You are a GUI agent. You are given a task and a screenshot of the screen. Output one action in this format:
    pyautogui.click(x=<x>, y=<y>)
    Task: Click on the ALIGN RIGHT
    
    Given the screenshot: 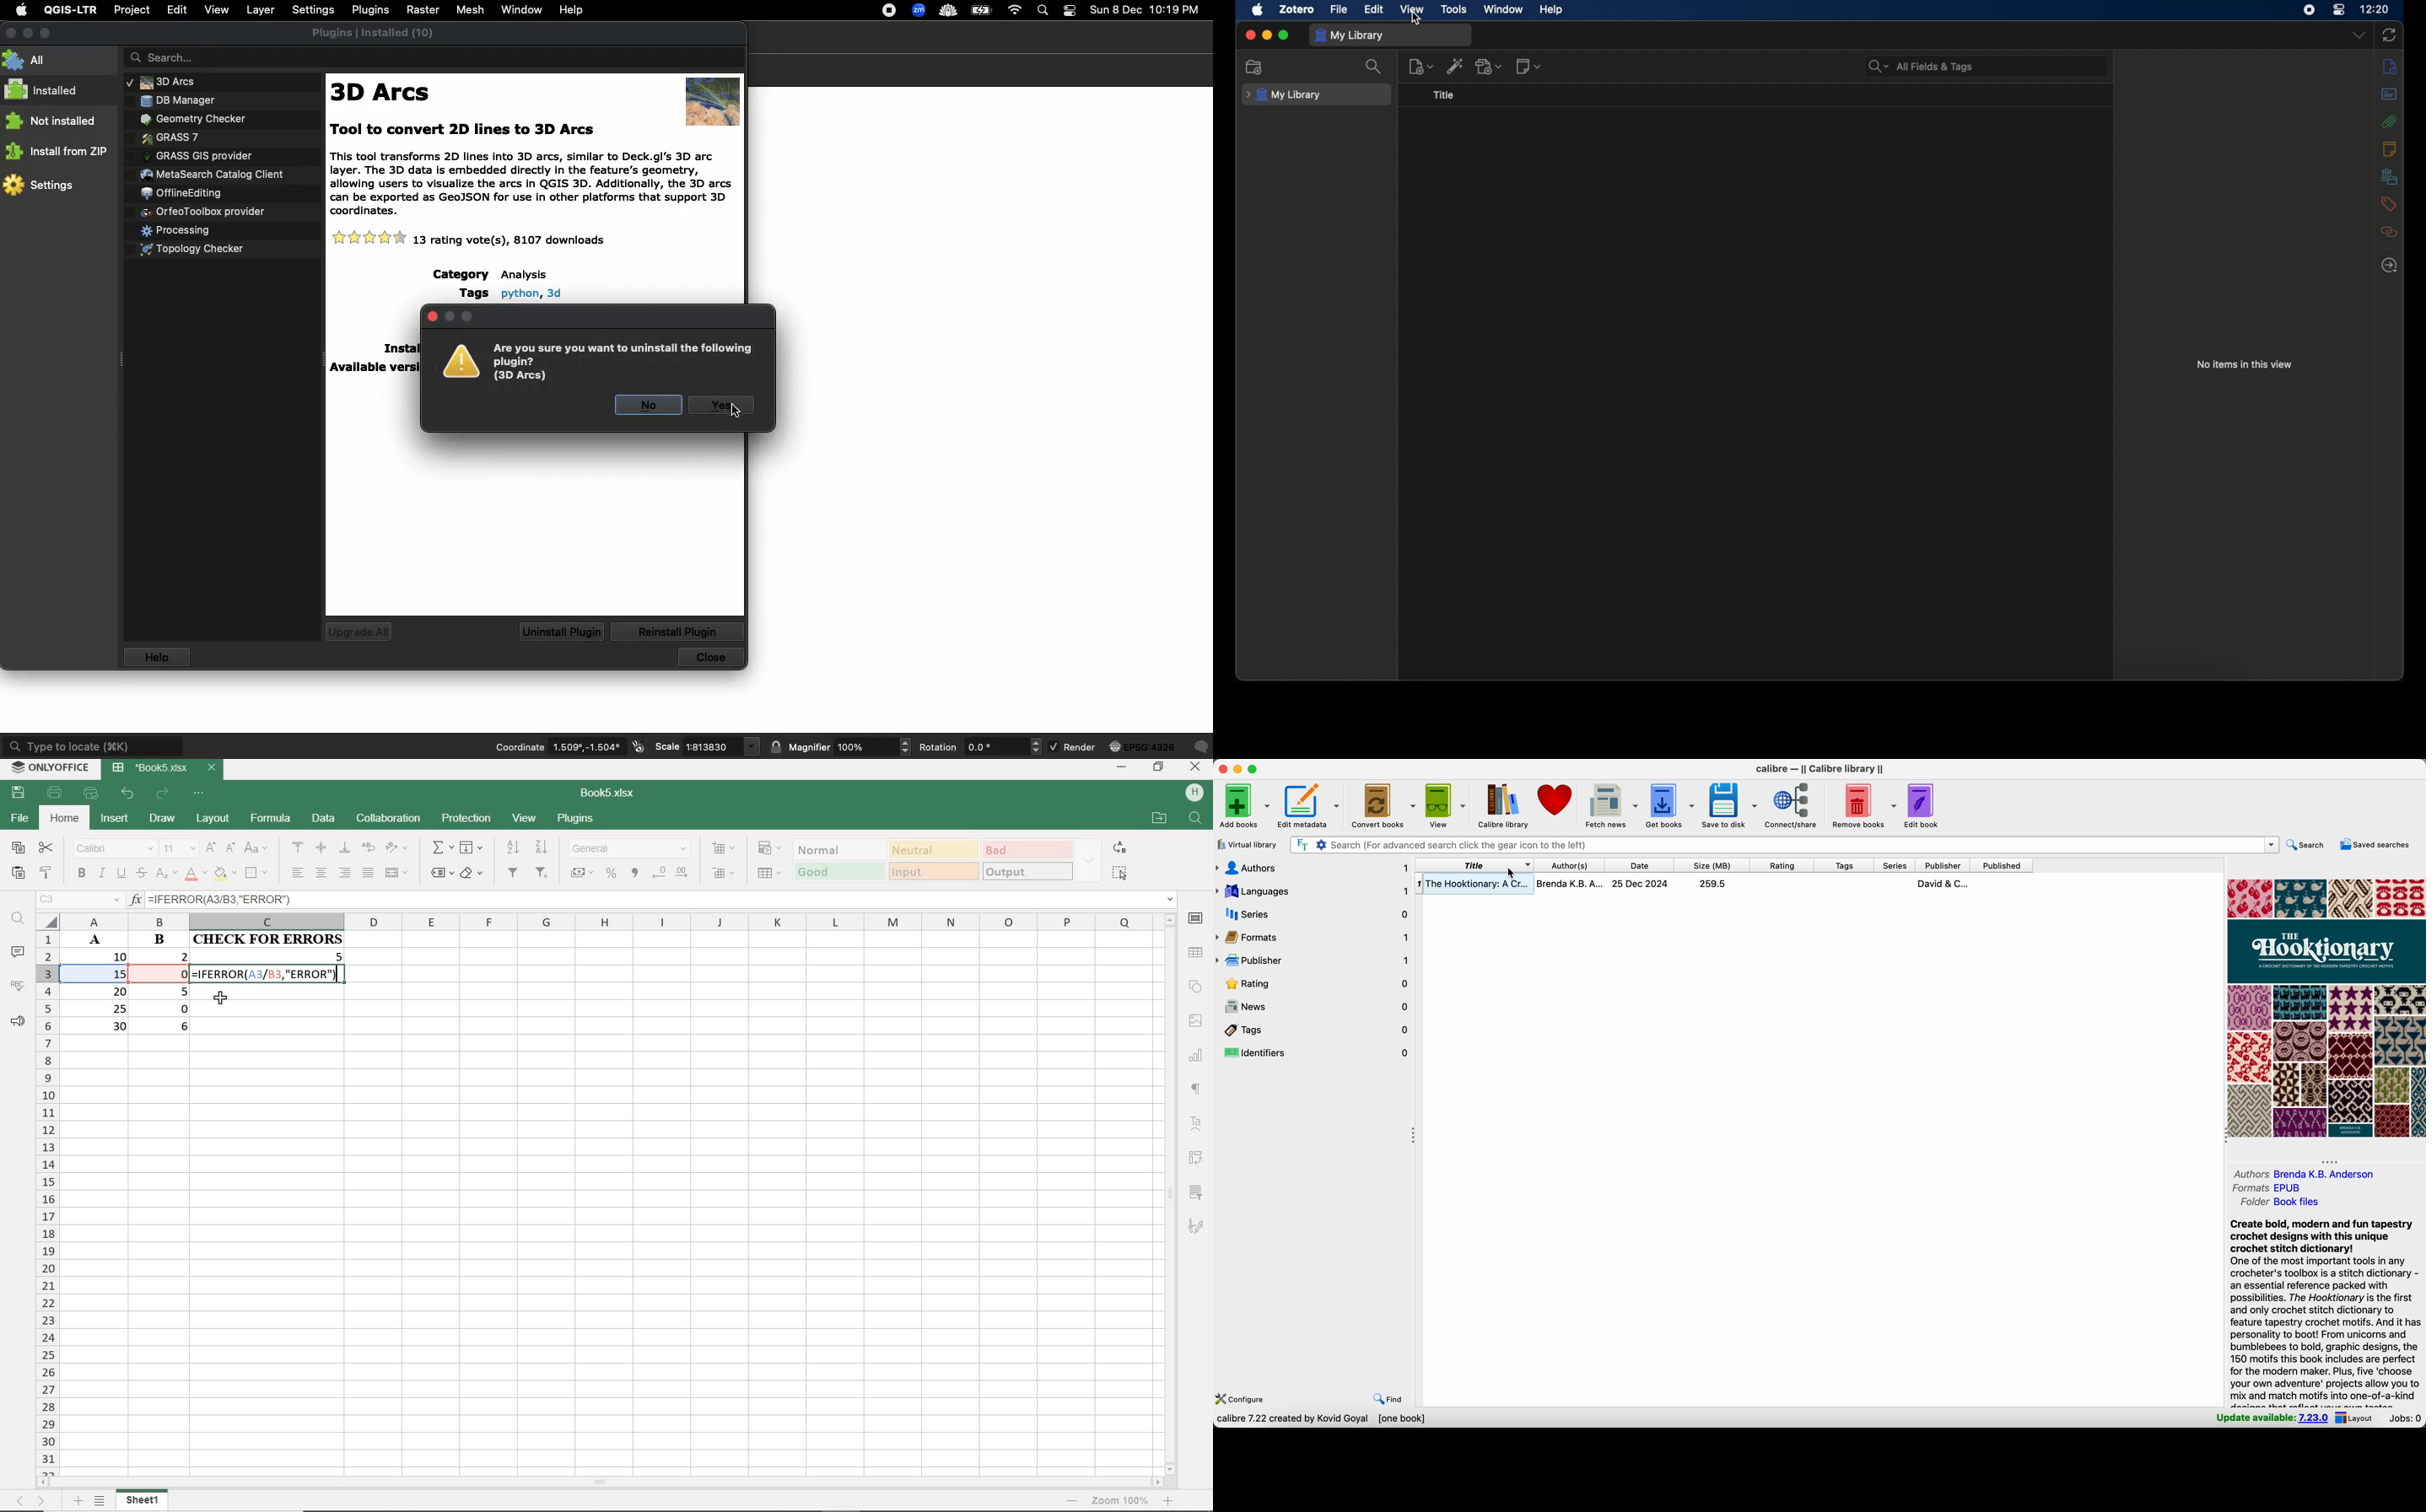 What is the action you would take?
    pyautogui.click(x=345, y=874)
    